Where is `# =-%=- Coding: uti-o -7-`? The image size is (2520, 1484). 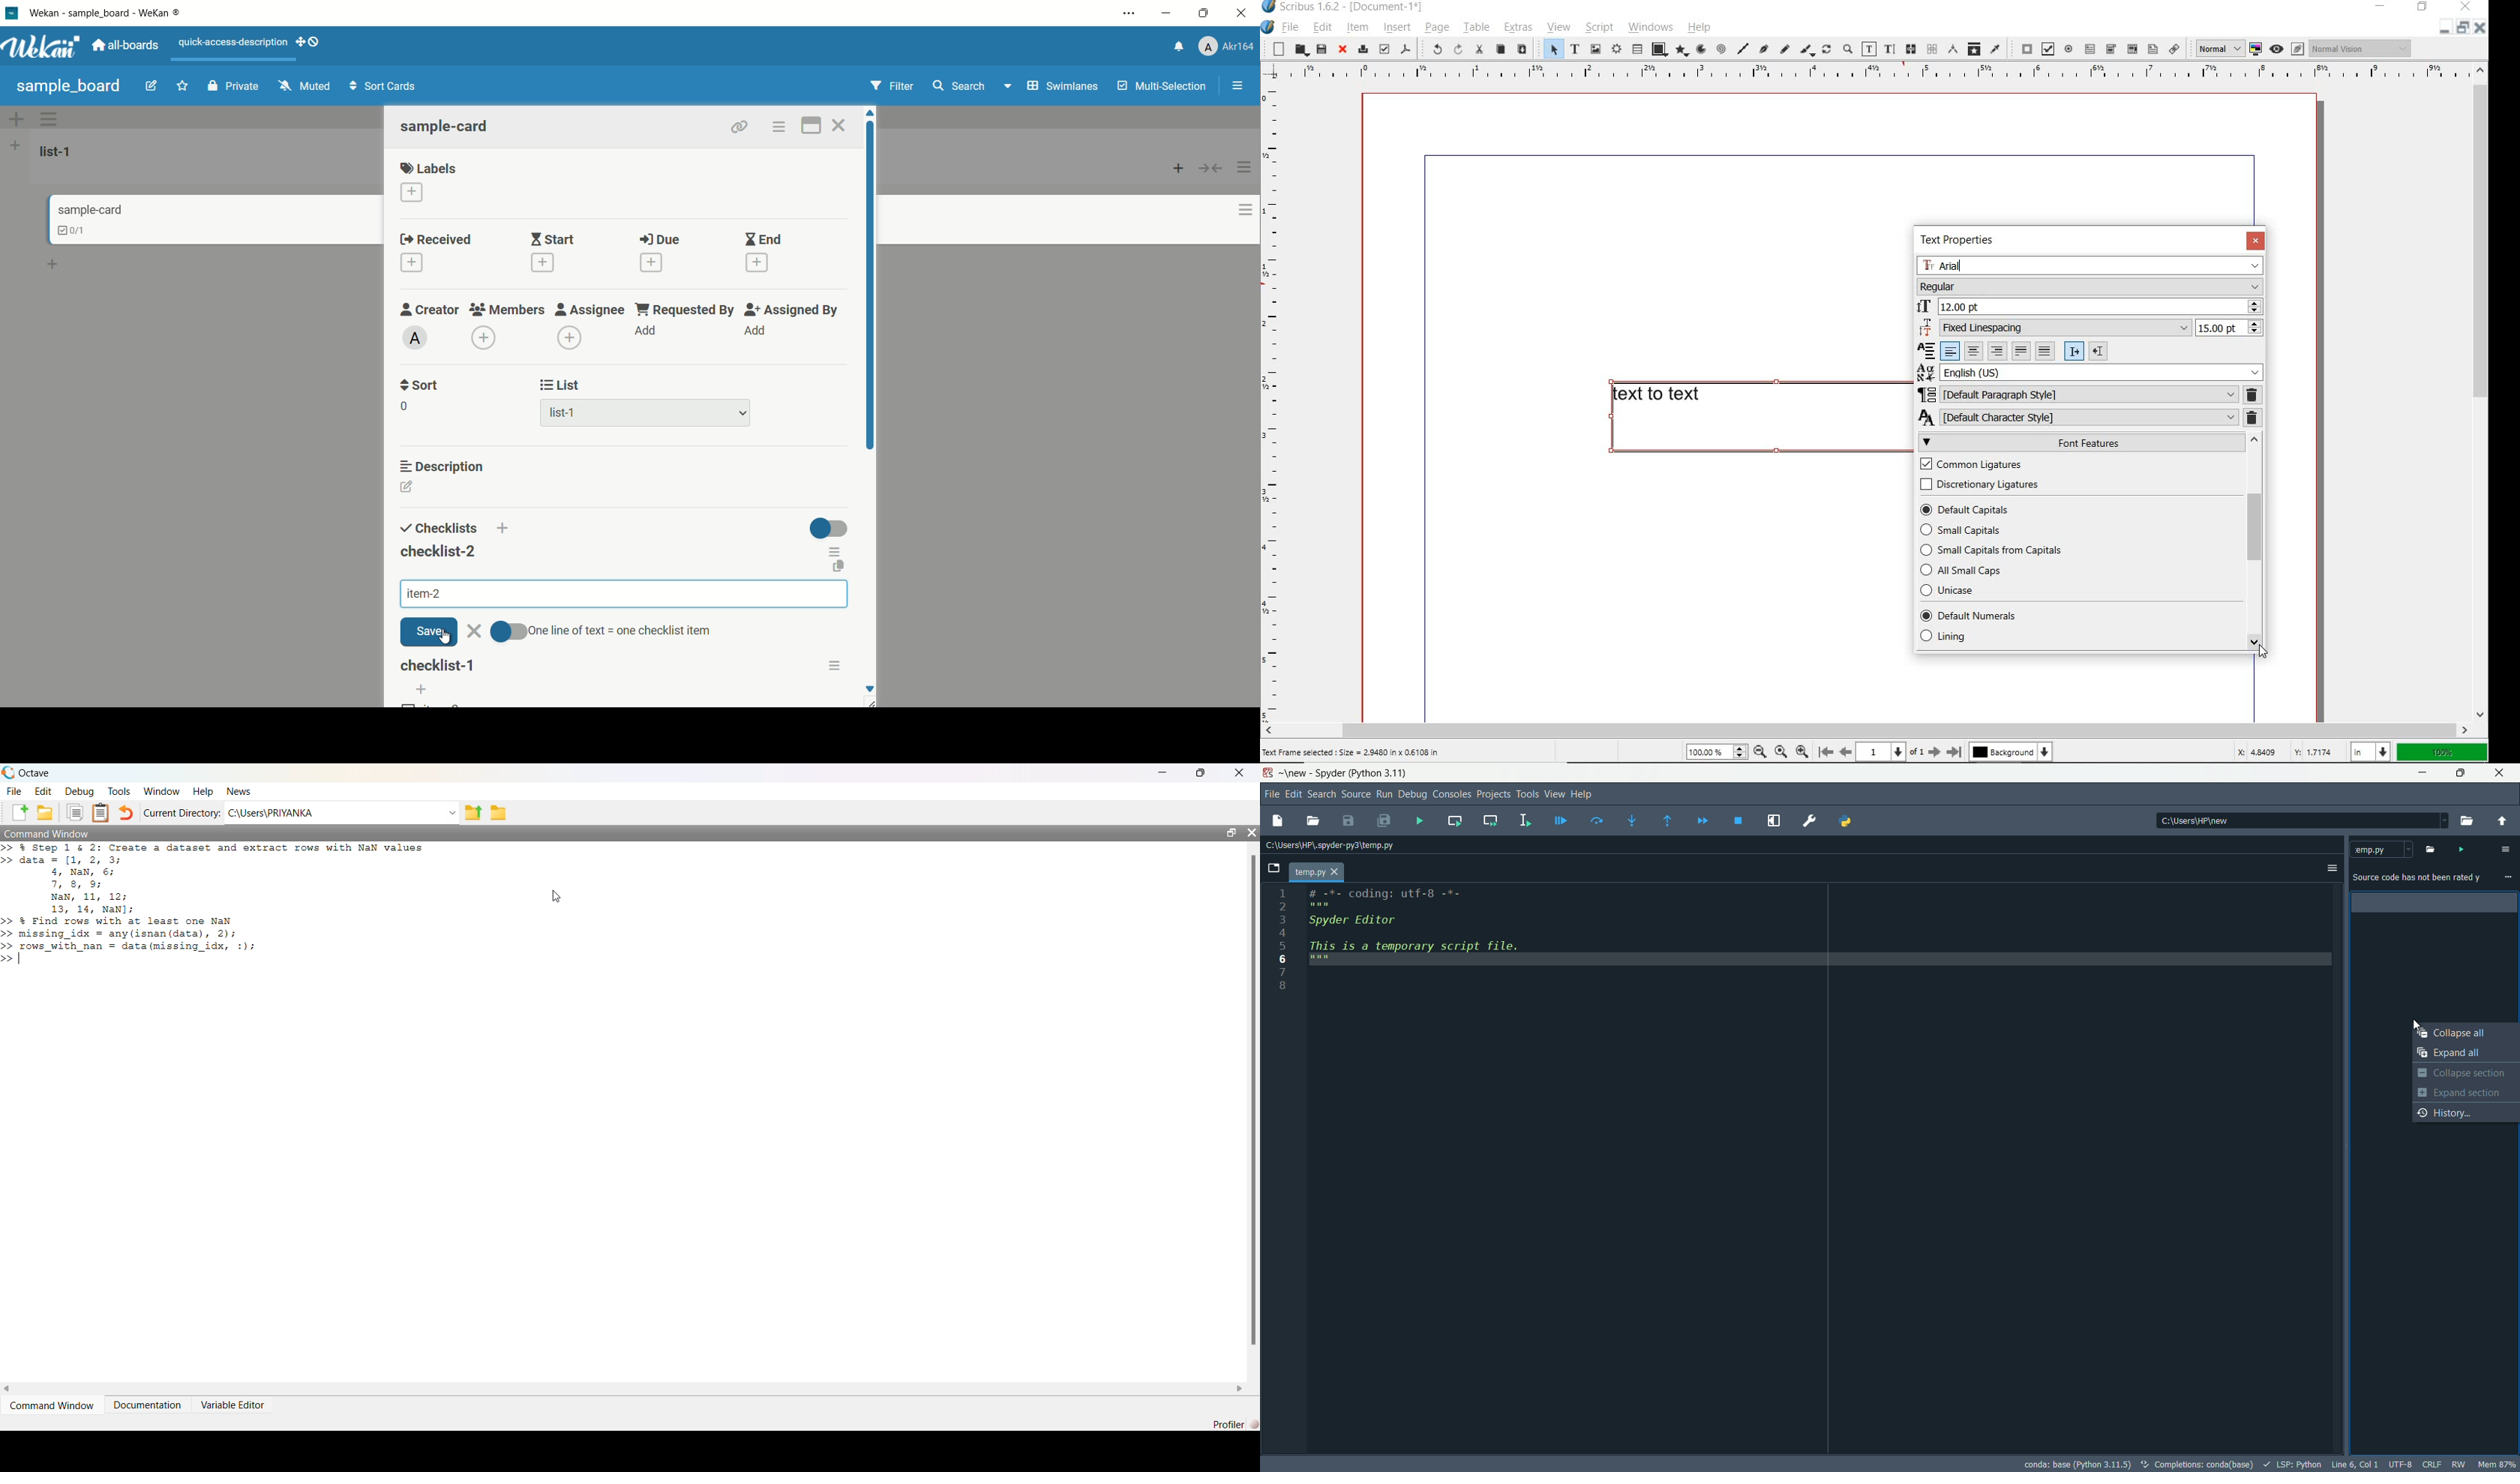
# =-%=- Coding: uti-o -7- is located at coordinates (1381, 898).